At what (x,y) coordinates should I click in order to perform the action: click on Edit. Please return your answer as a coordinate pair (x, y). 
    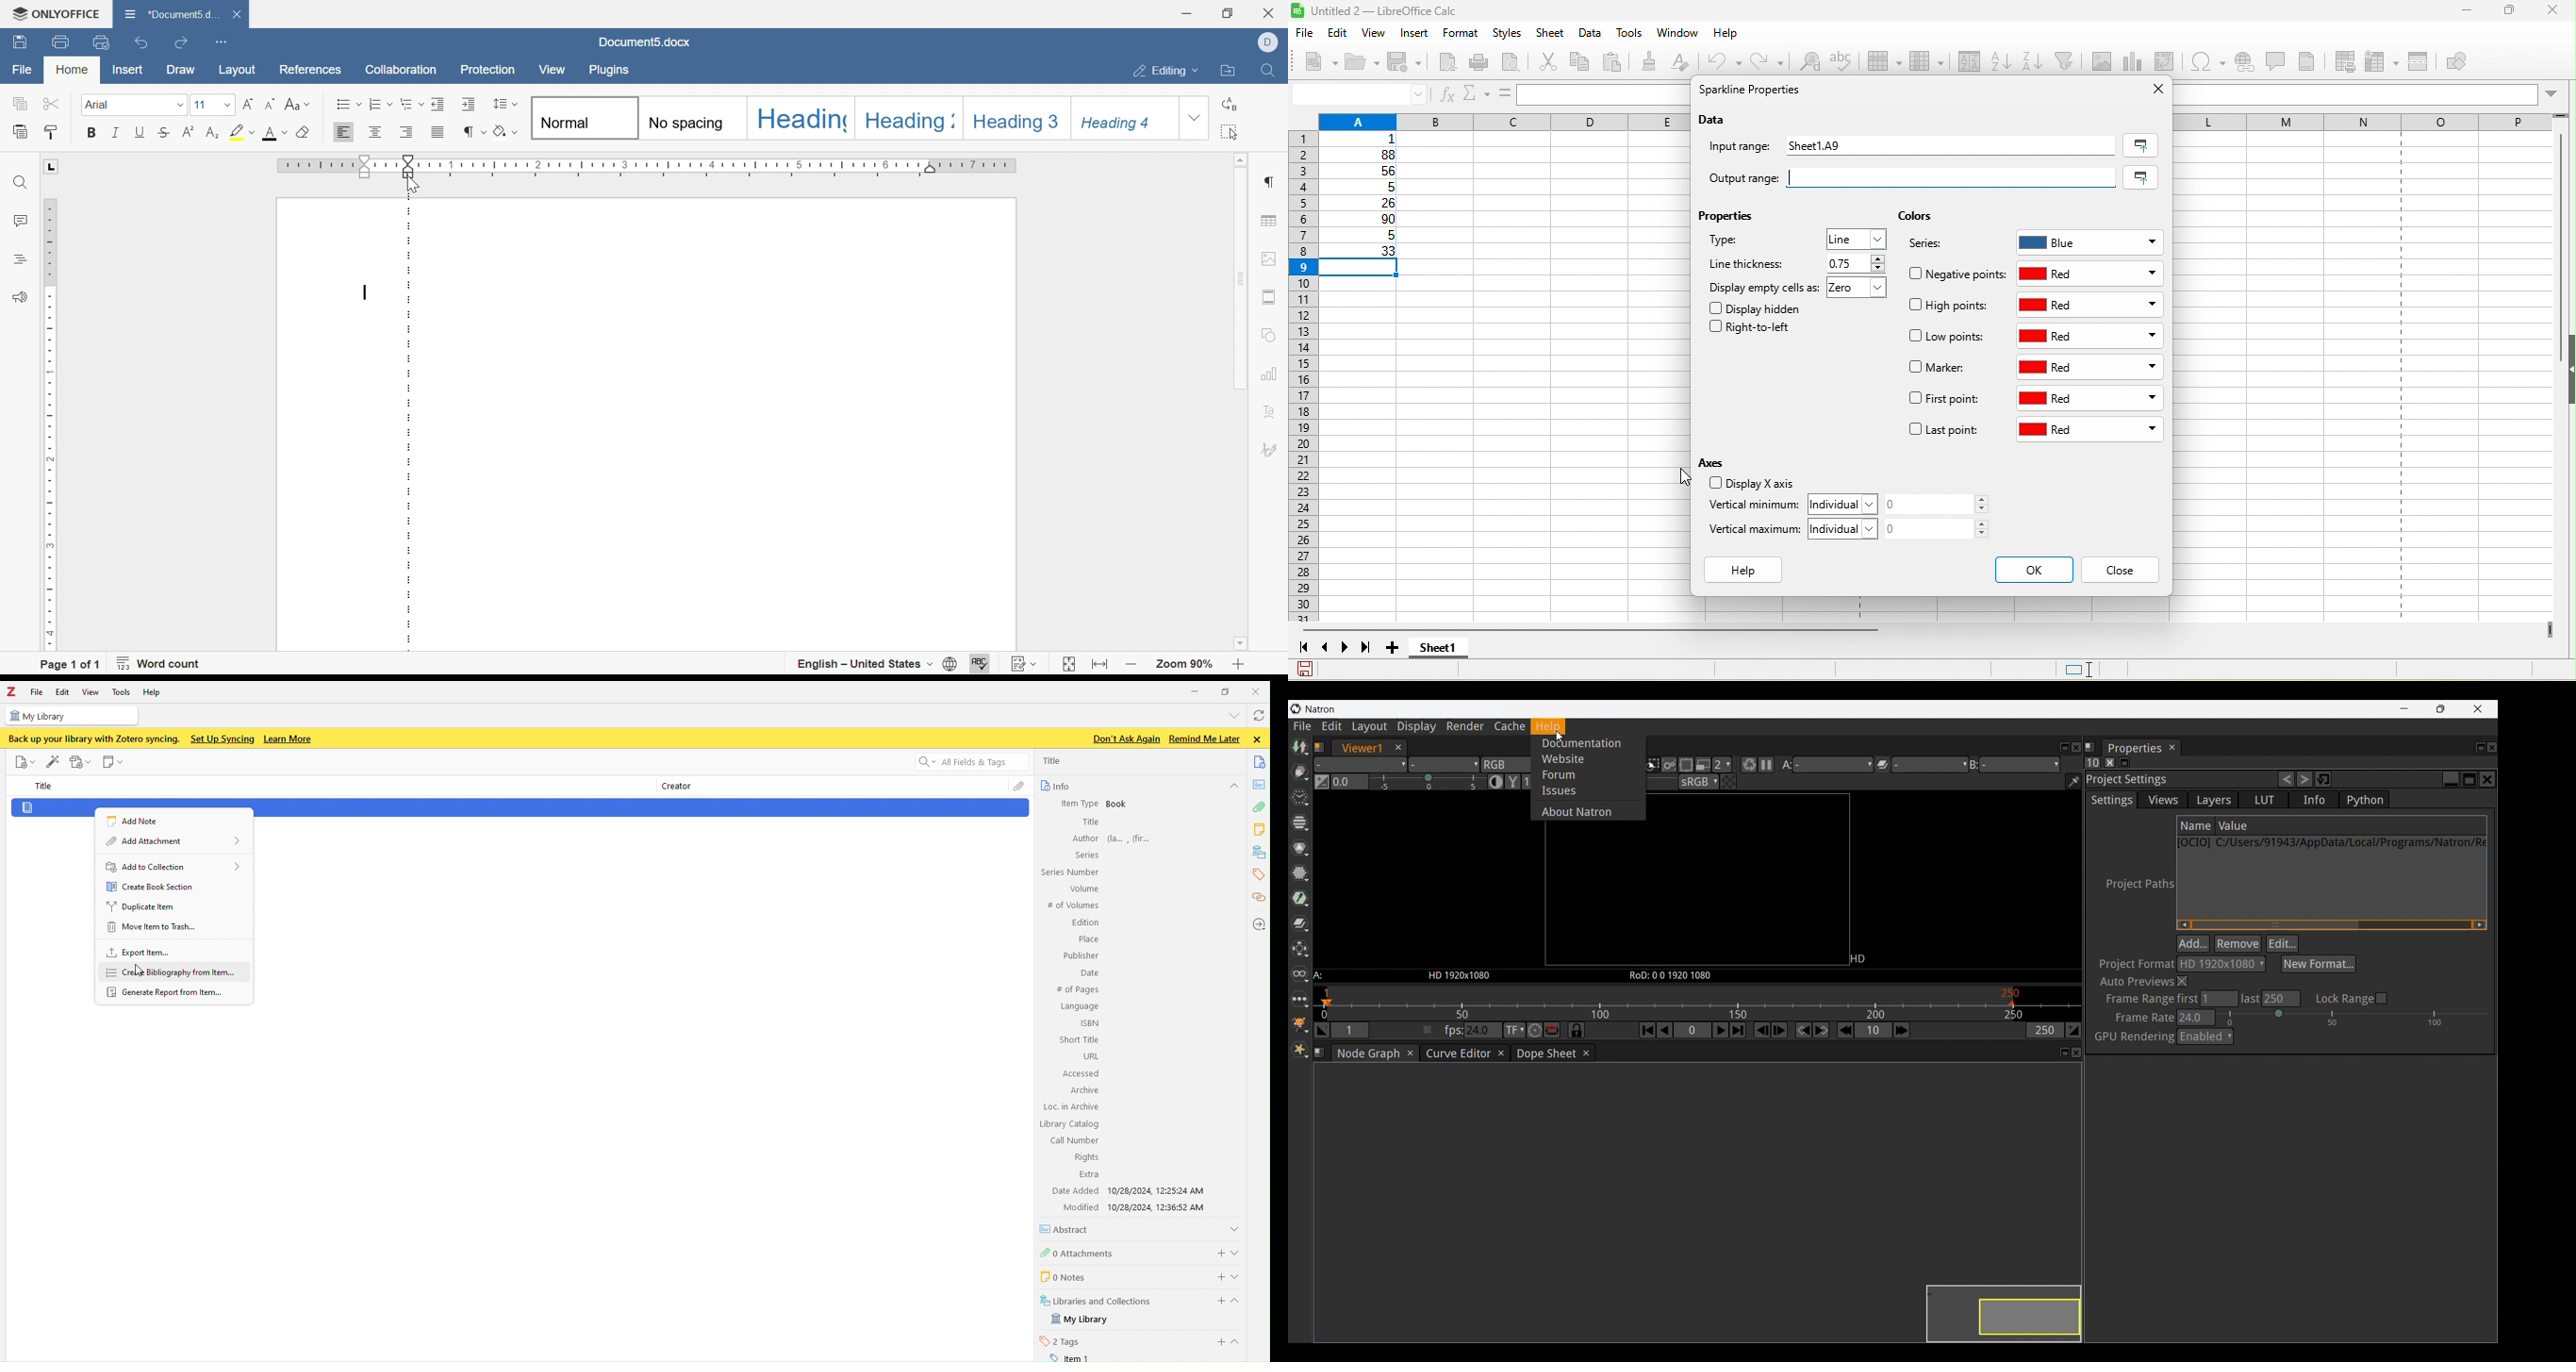
    Looking at the image, I should click on (62, 692).